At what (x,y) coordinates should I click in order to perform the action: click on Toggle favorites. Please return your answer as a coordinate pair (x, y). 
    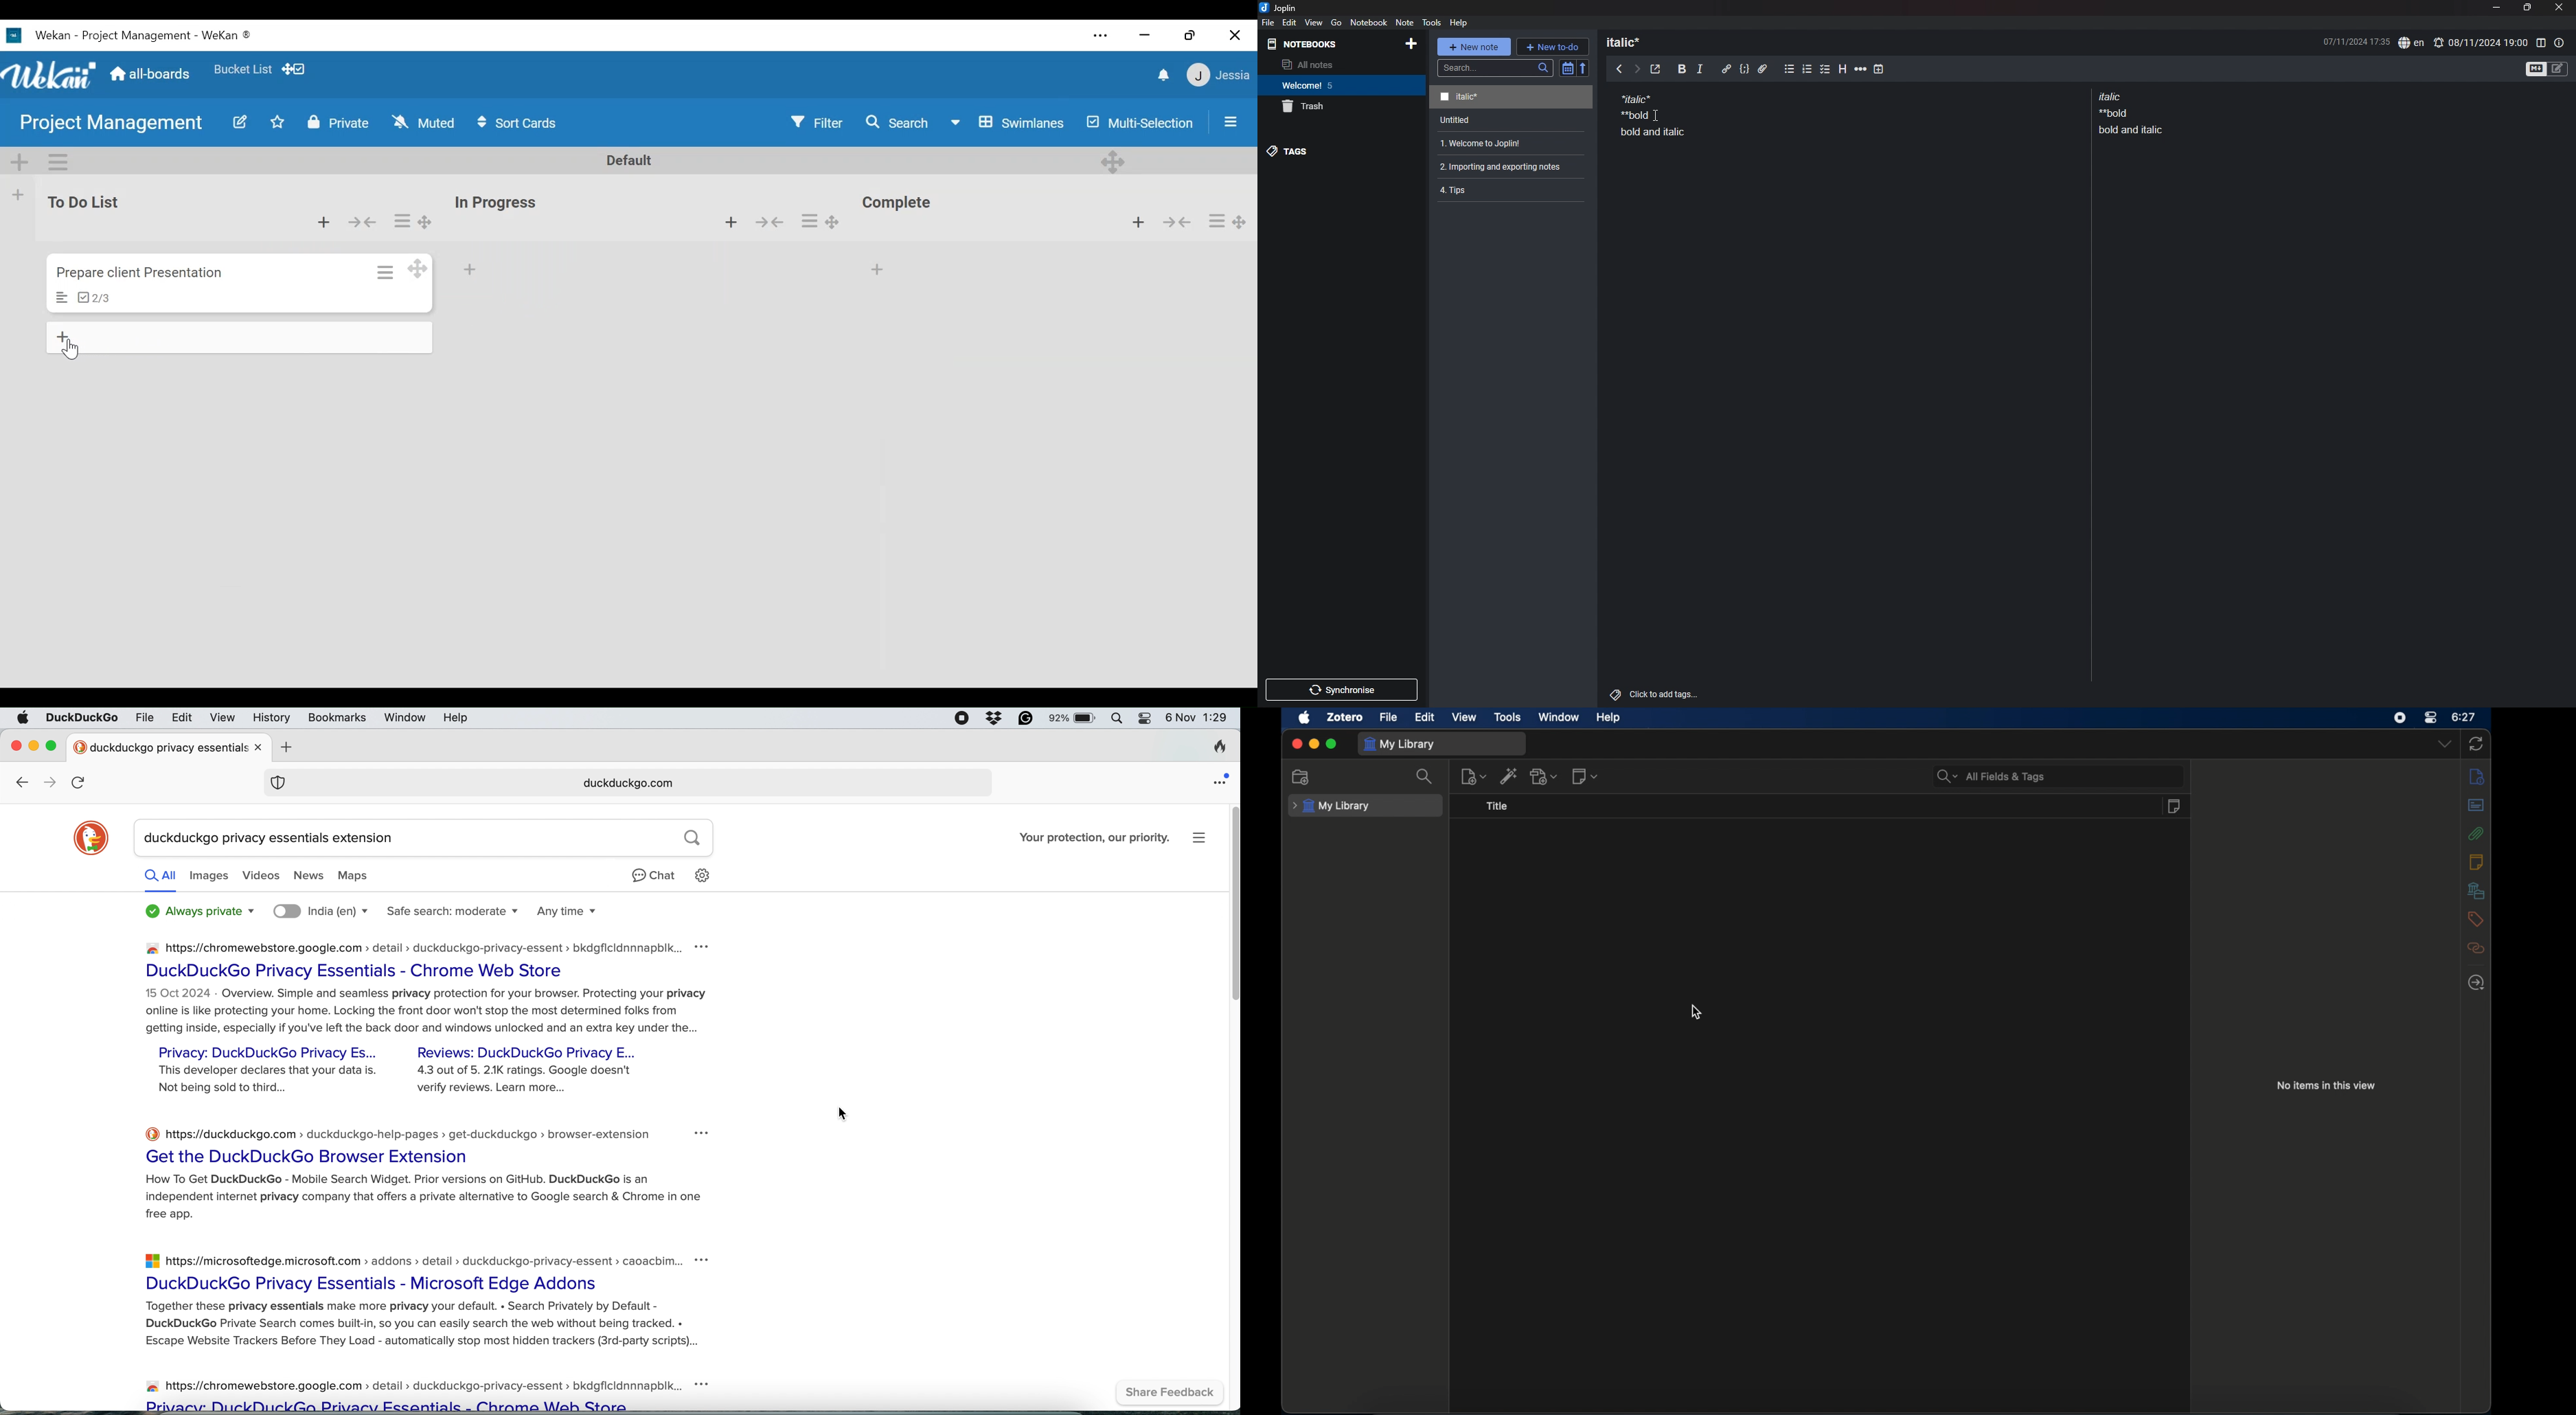
    Looking at the image, I should click on (278, 124).